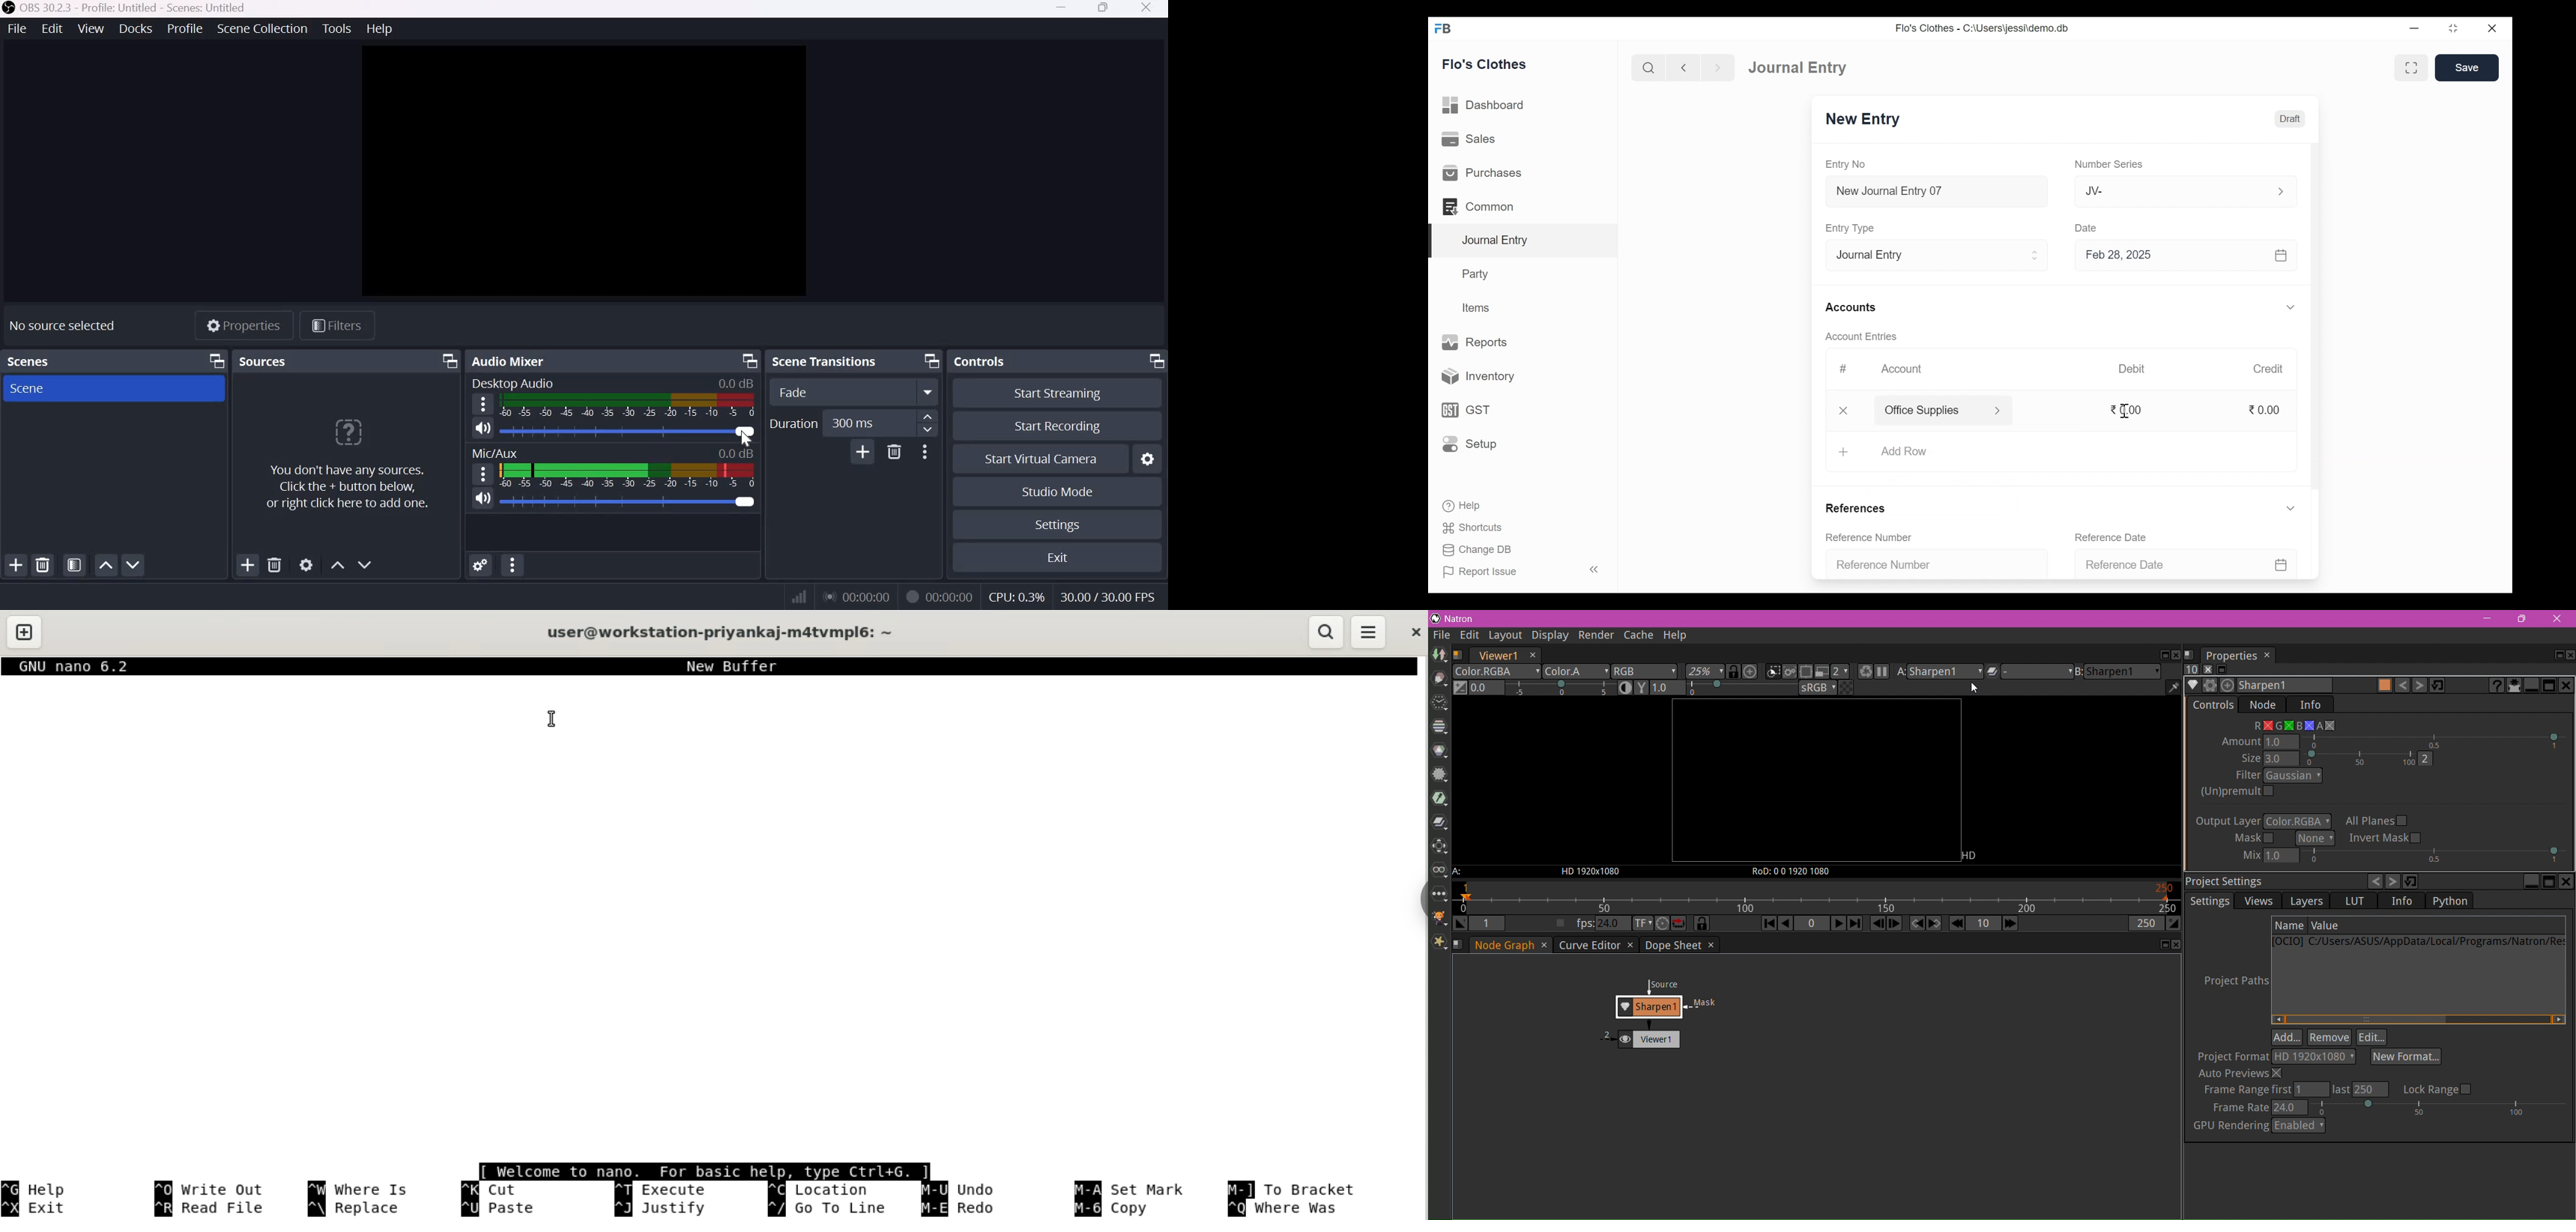  What do you see at coordinates (1469, 443) in the screenshot?
I see `Setup` at bounding box center [1469, 443].